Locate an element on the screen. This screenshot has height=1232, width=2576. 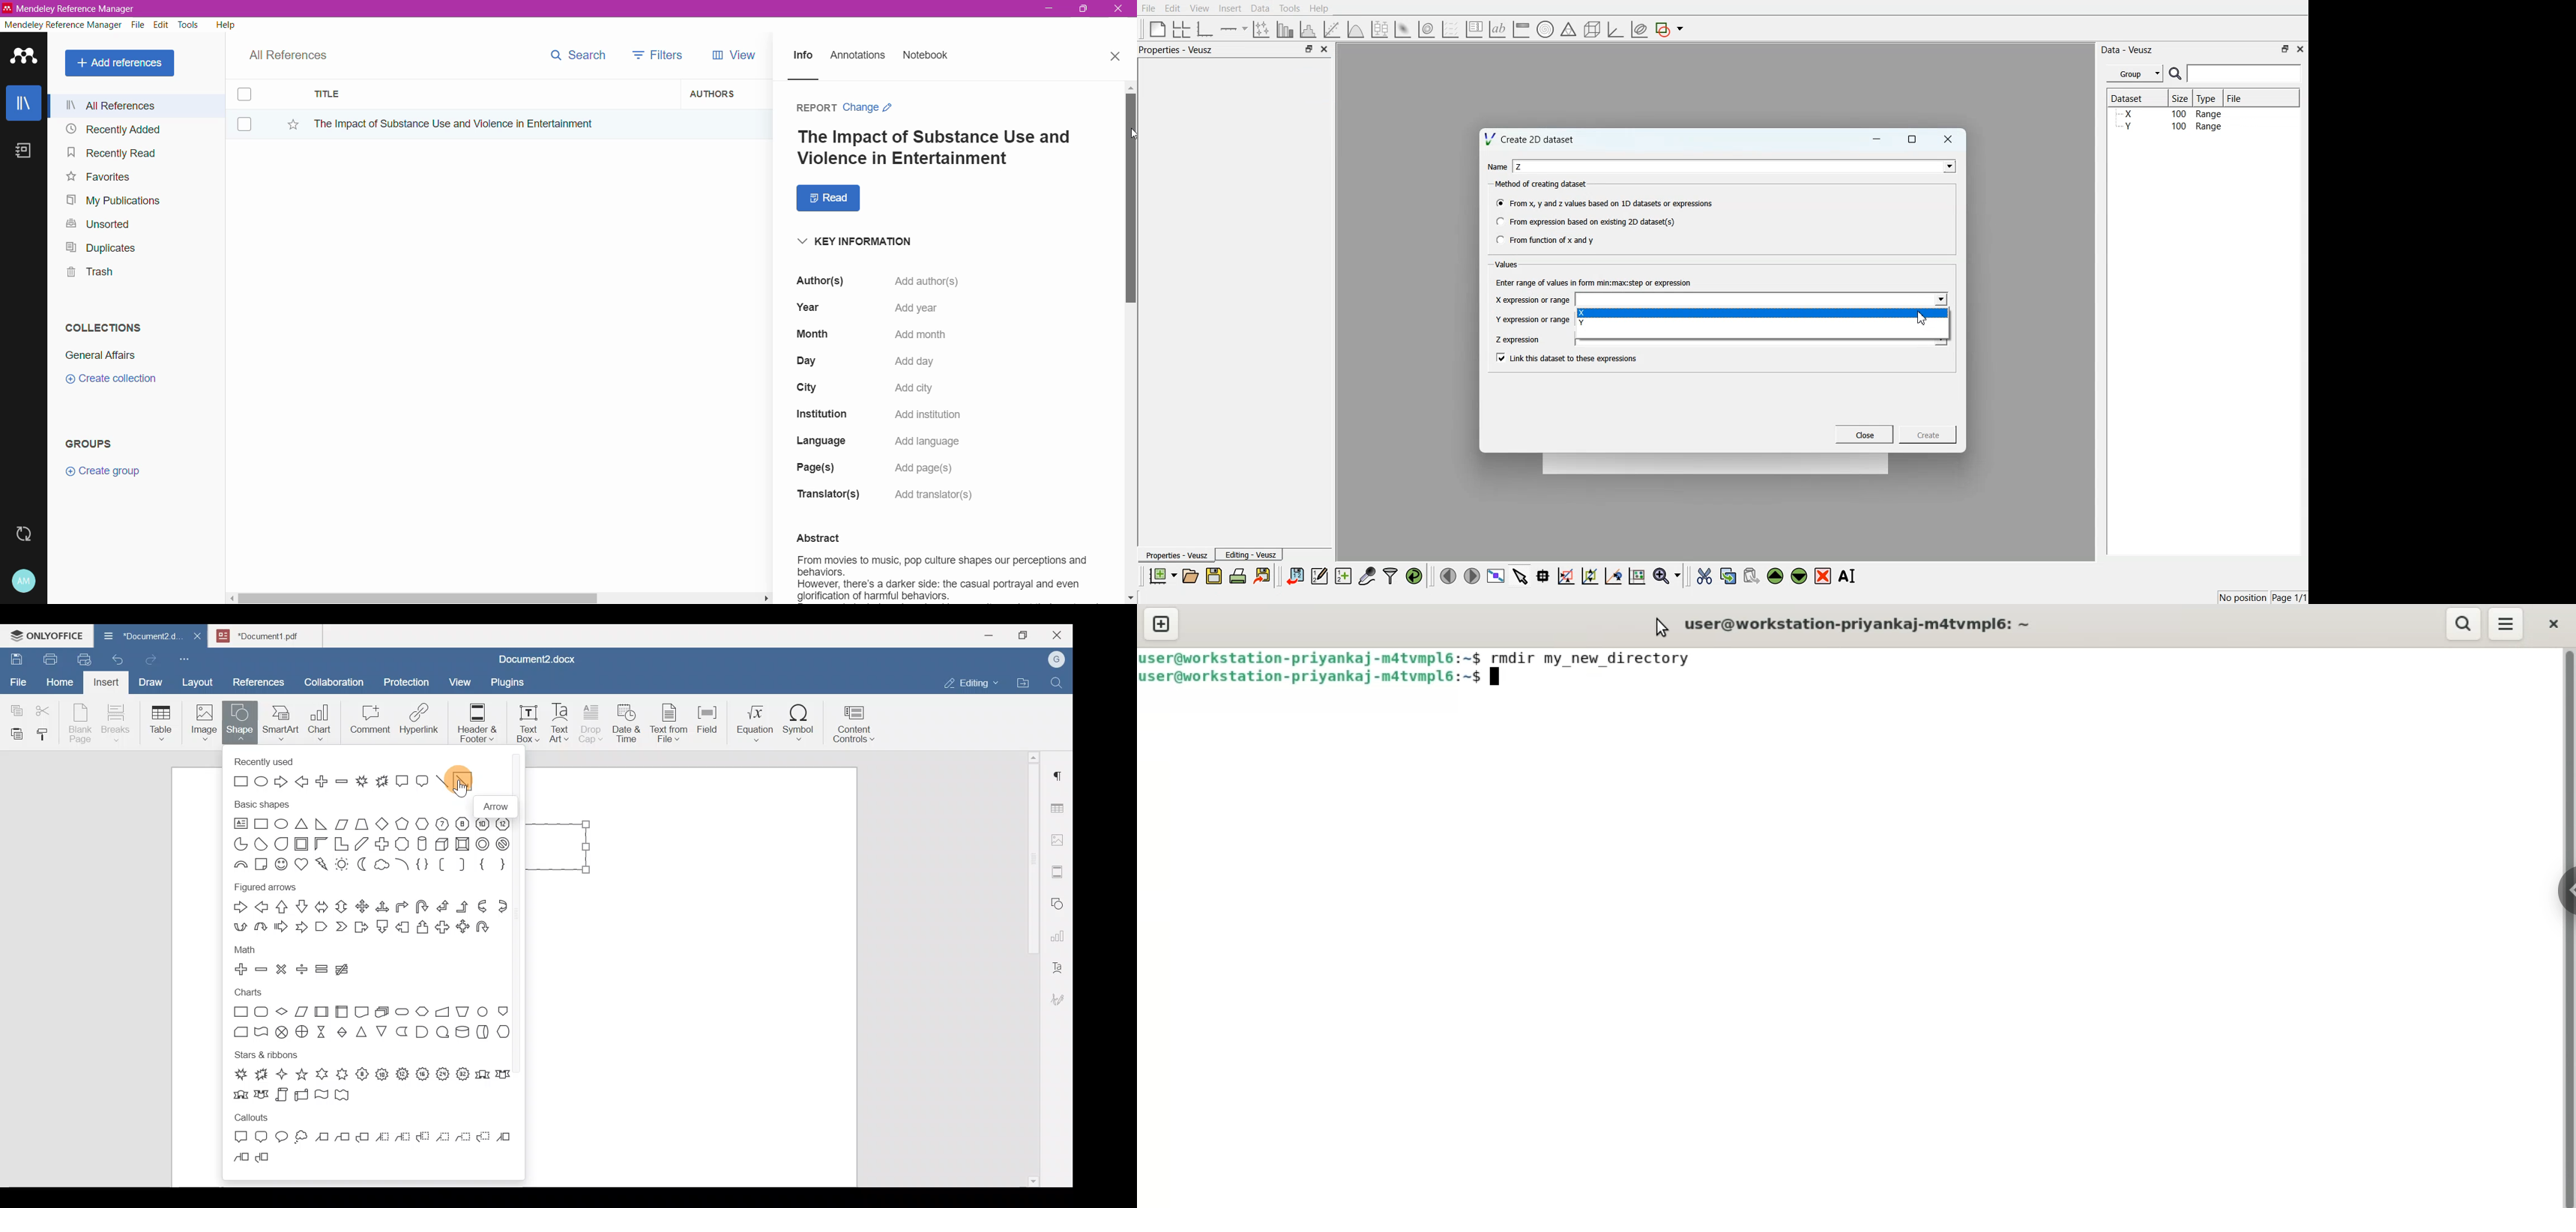
Find is located at coordinates (1057, 684).